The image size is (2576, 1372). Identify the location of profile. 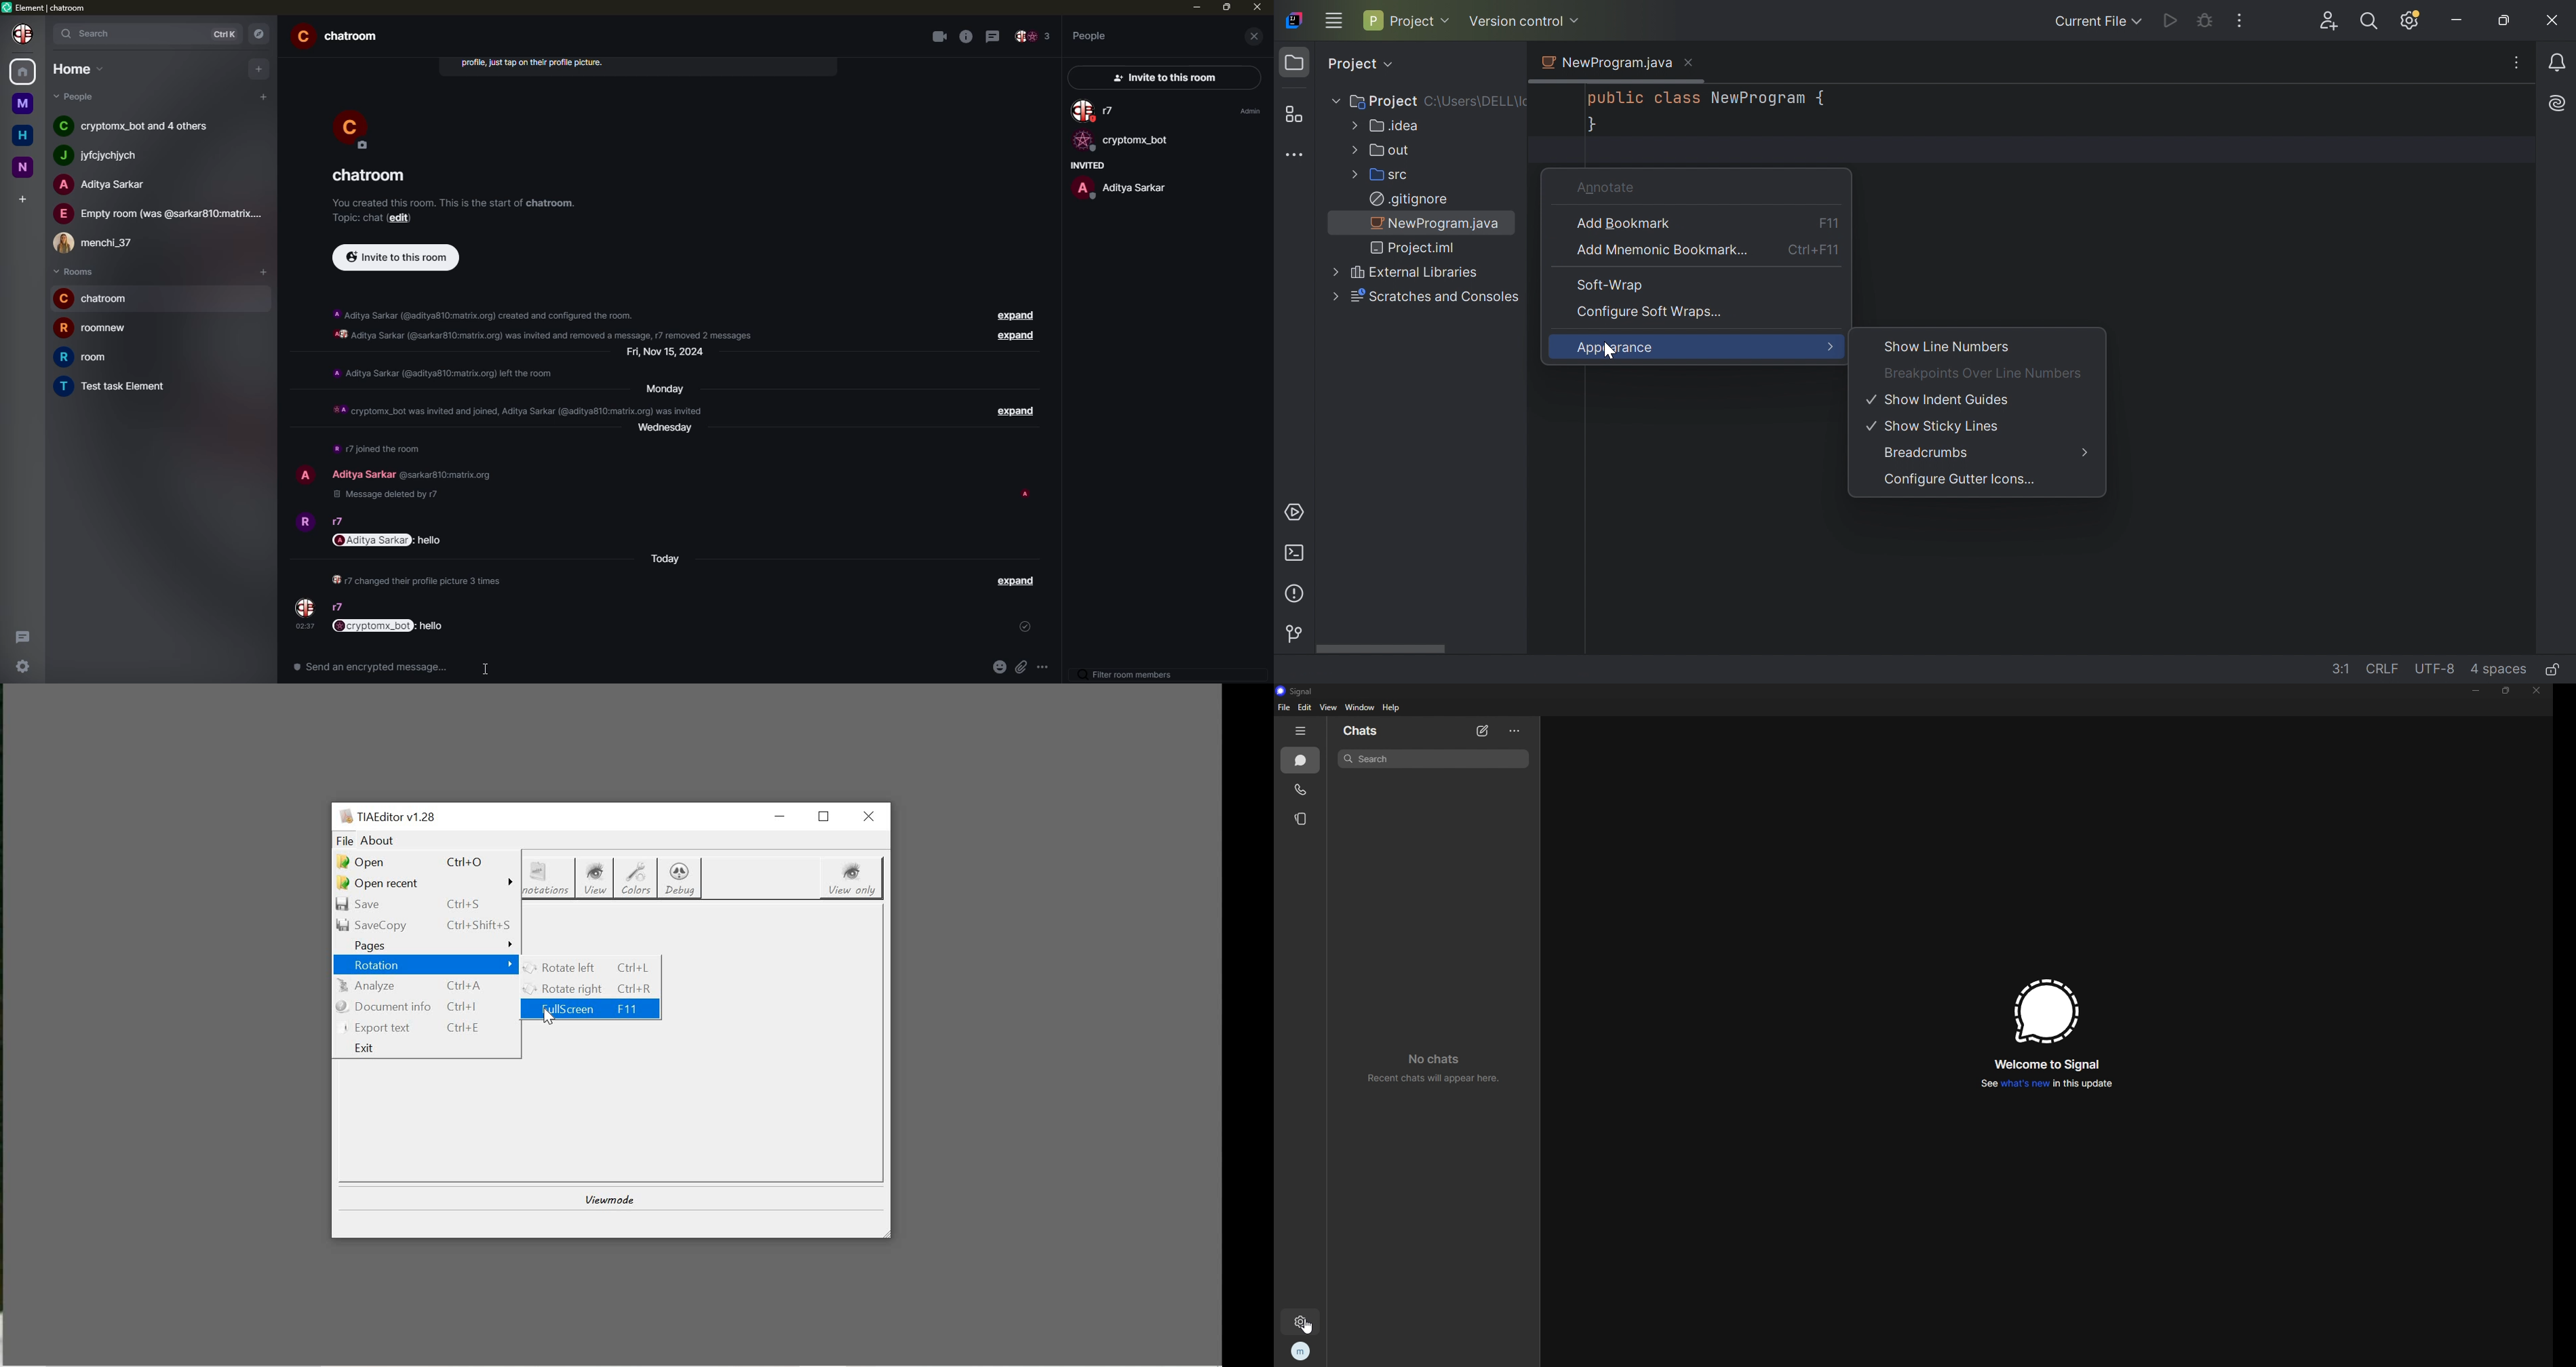
(306, 608).